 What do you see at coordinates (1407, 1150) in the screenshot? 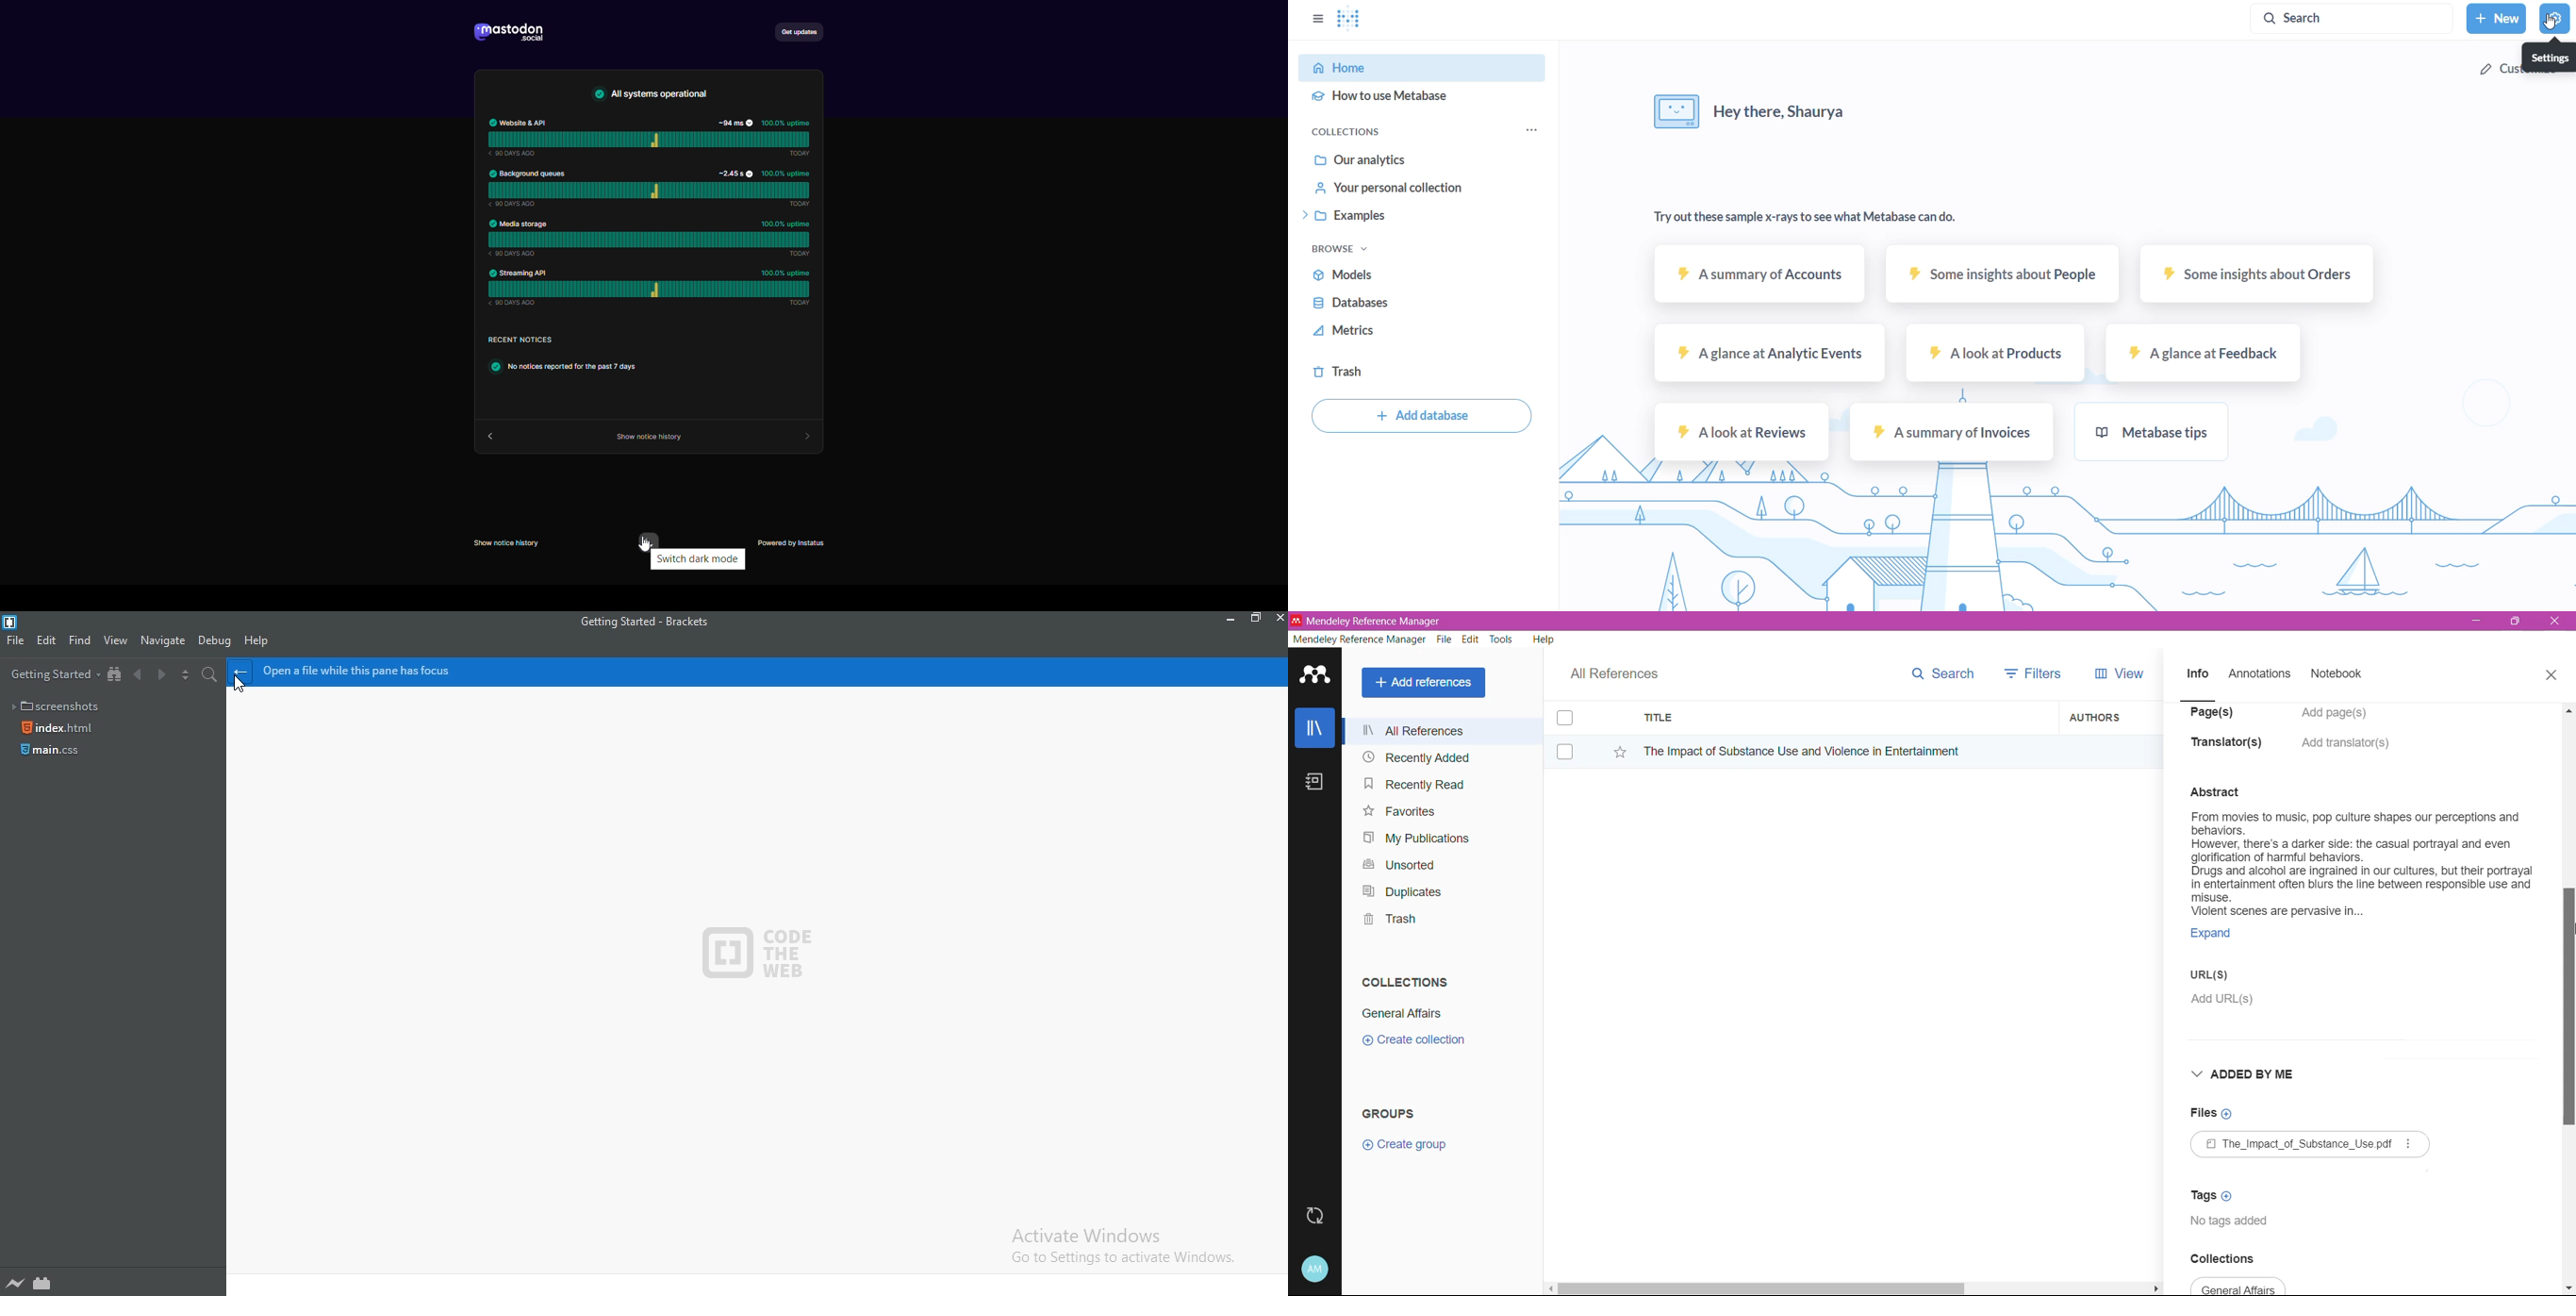
I see `Click to Create Group` at bounding box center [1407, 1150].